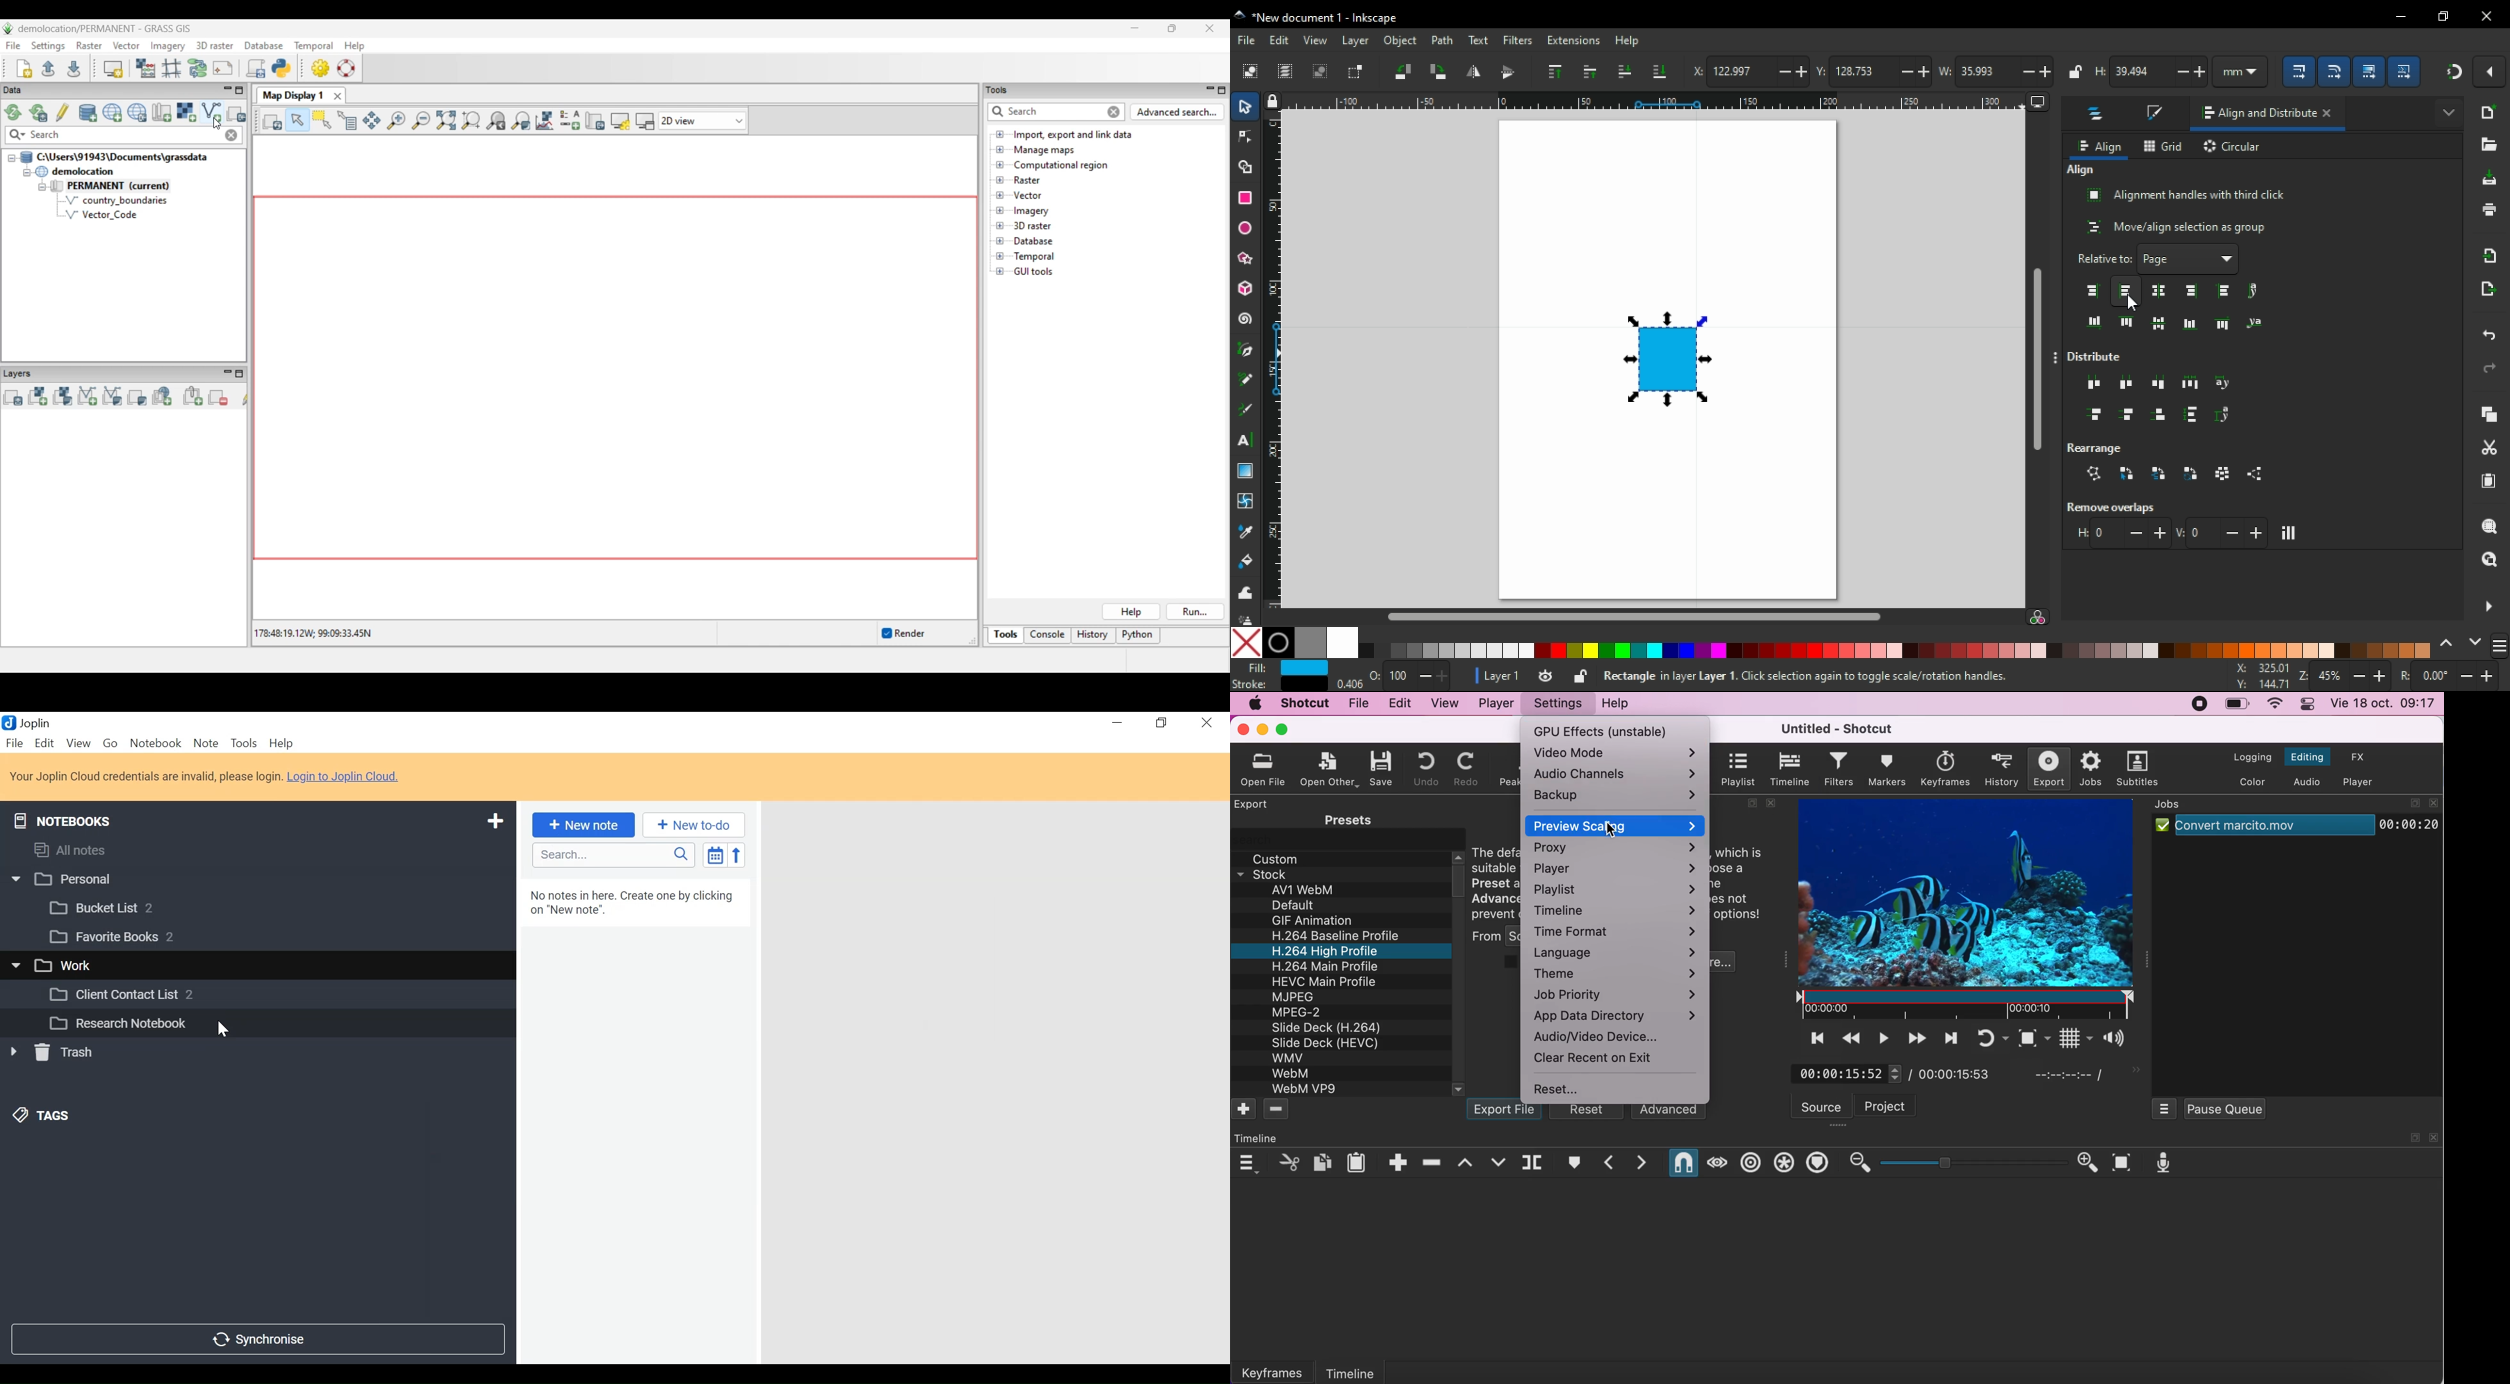  What do you see at coordinates (2099, 355) in the screenshot?
I see `distribute` at bounding box center [2099, 355].